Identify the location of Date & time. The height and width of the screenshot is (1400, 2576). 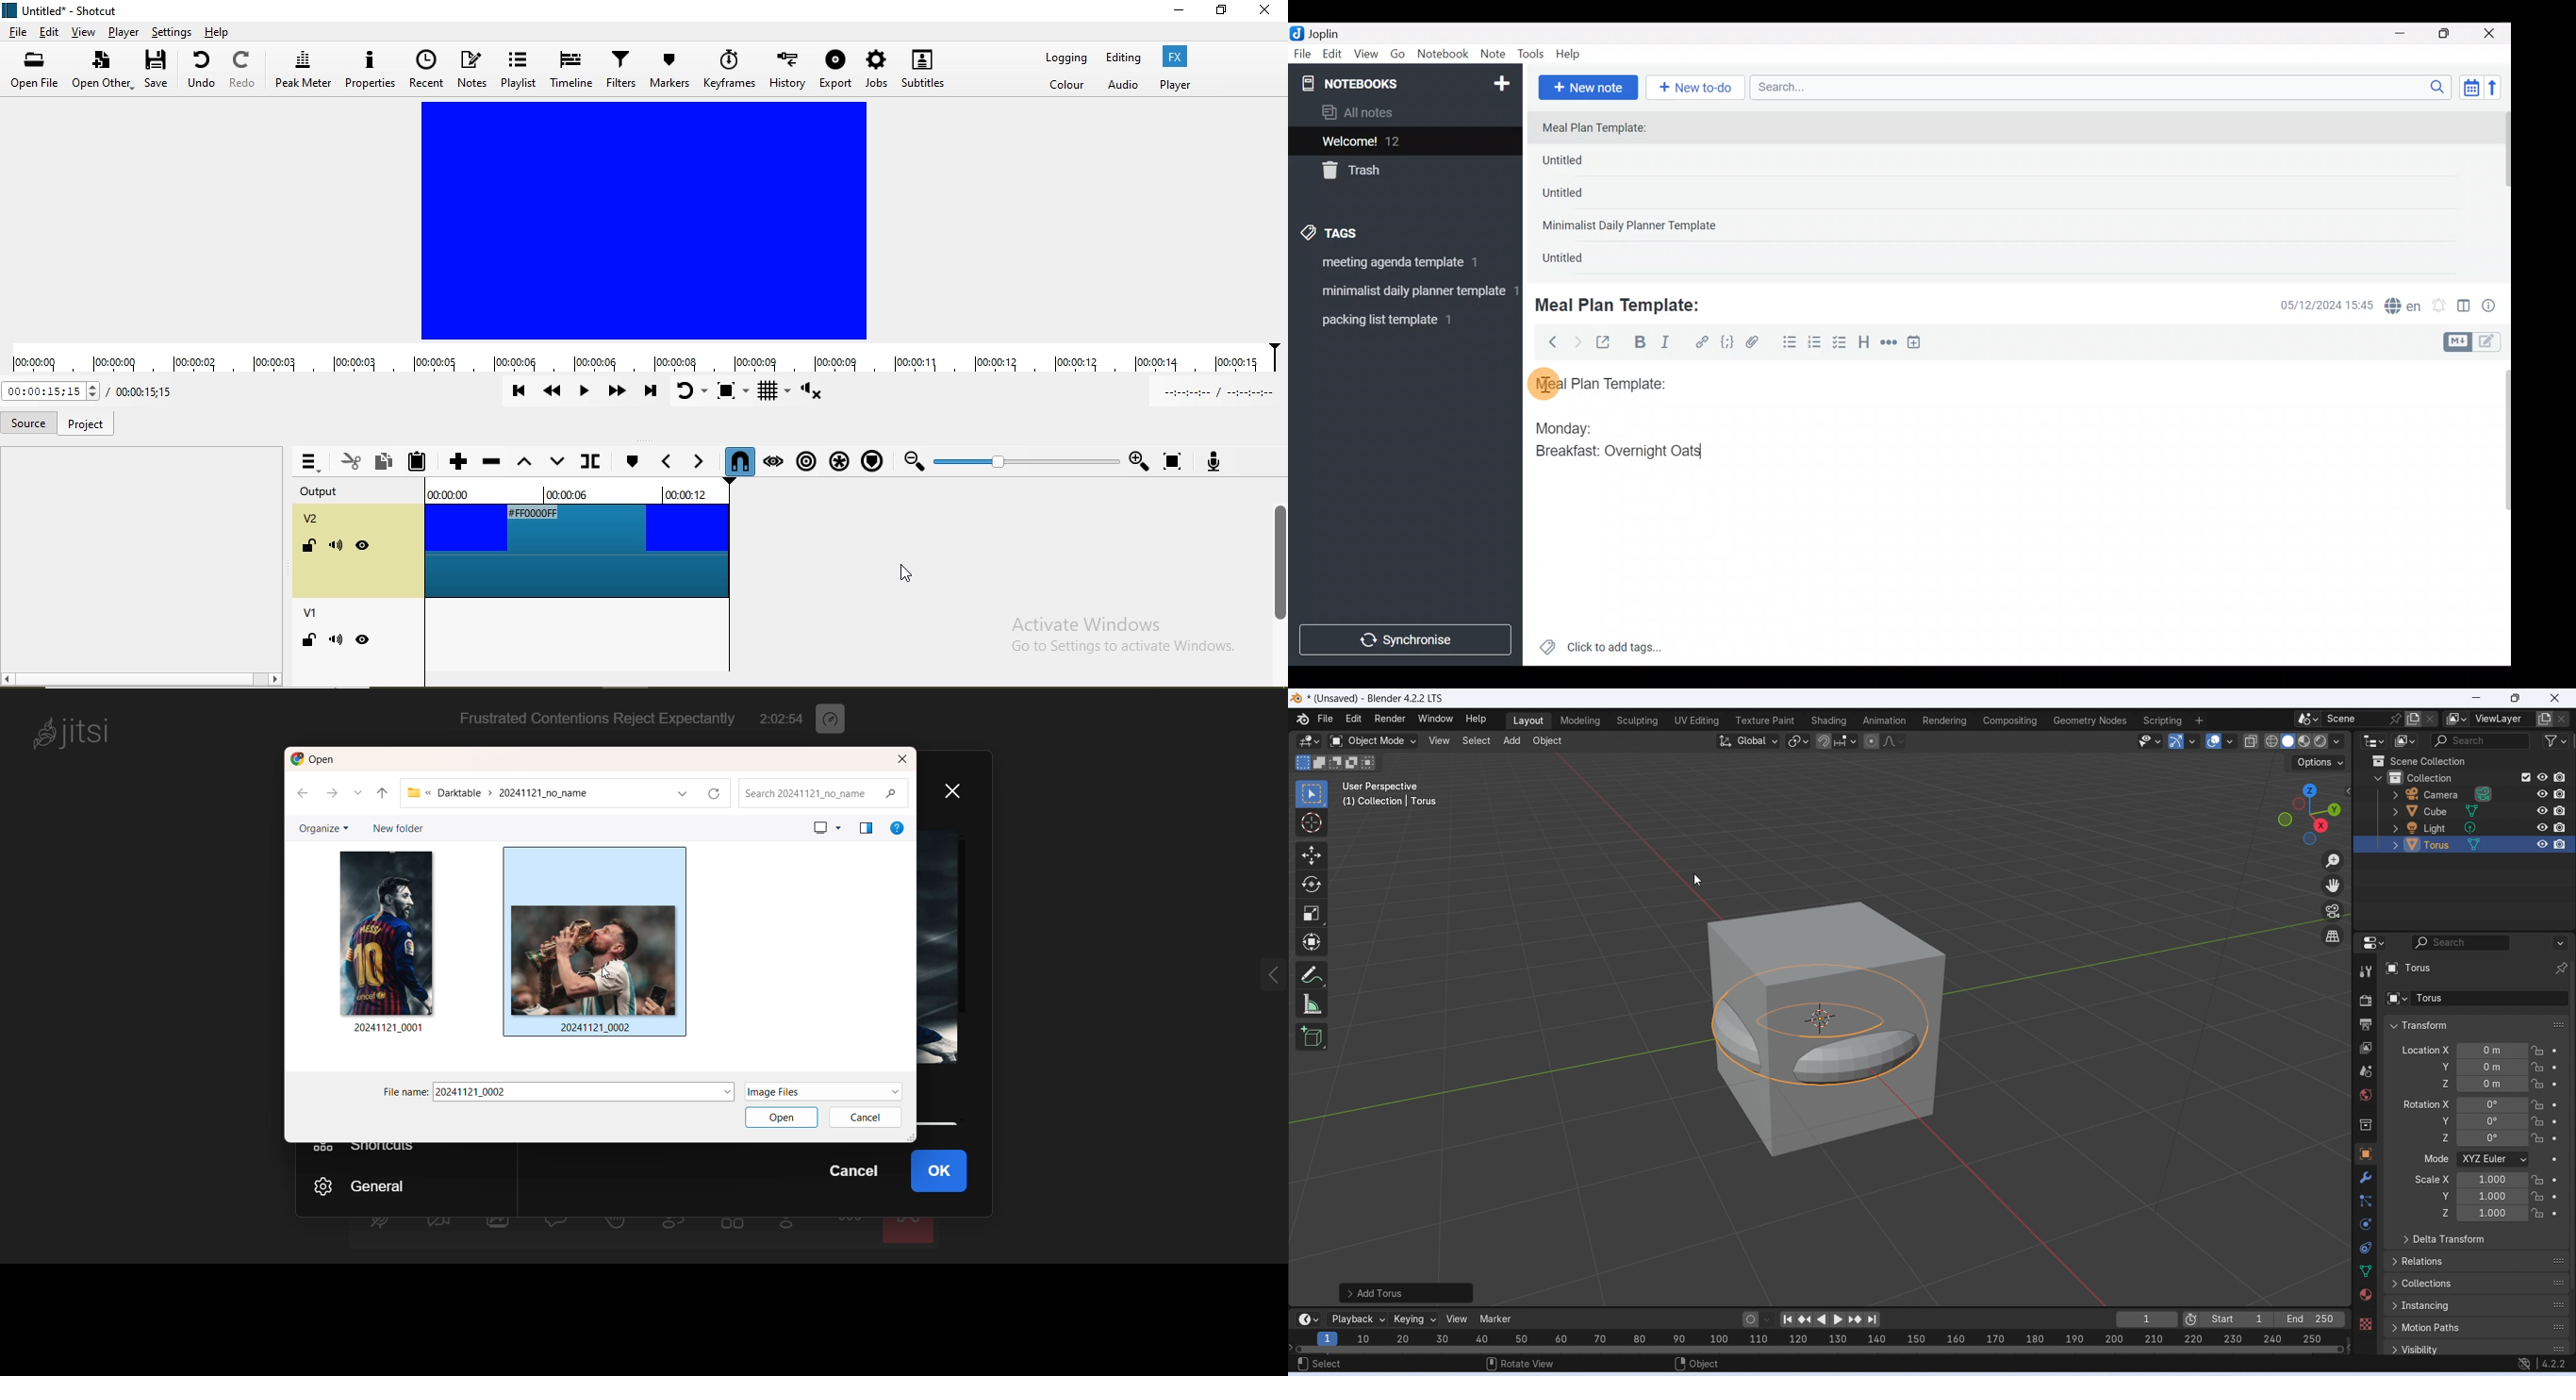
(2317, 305).